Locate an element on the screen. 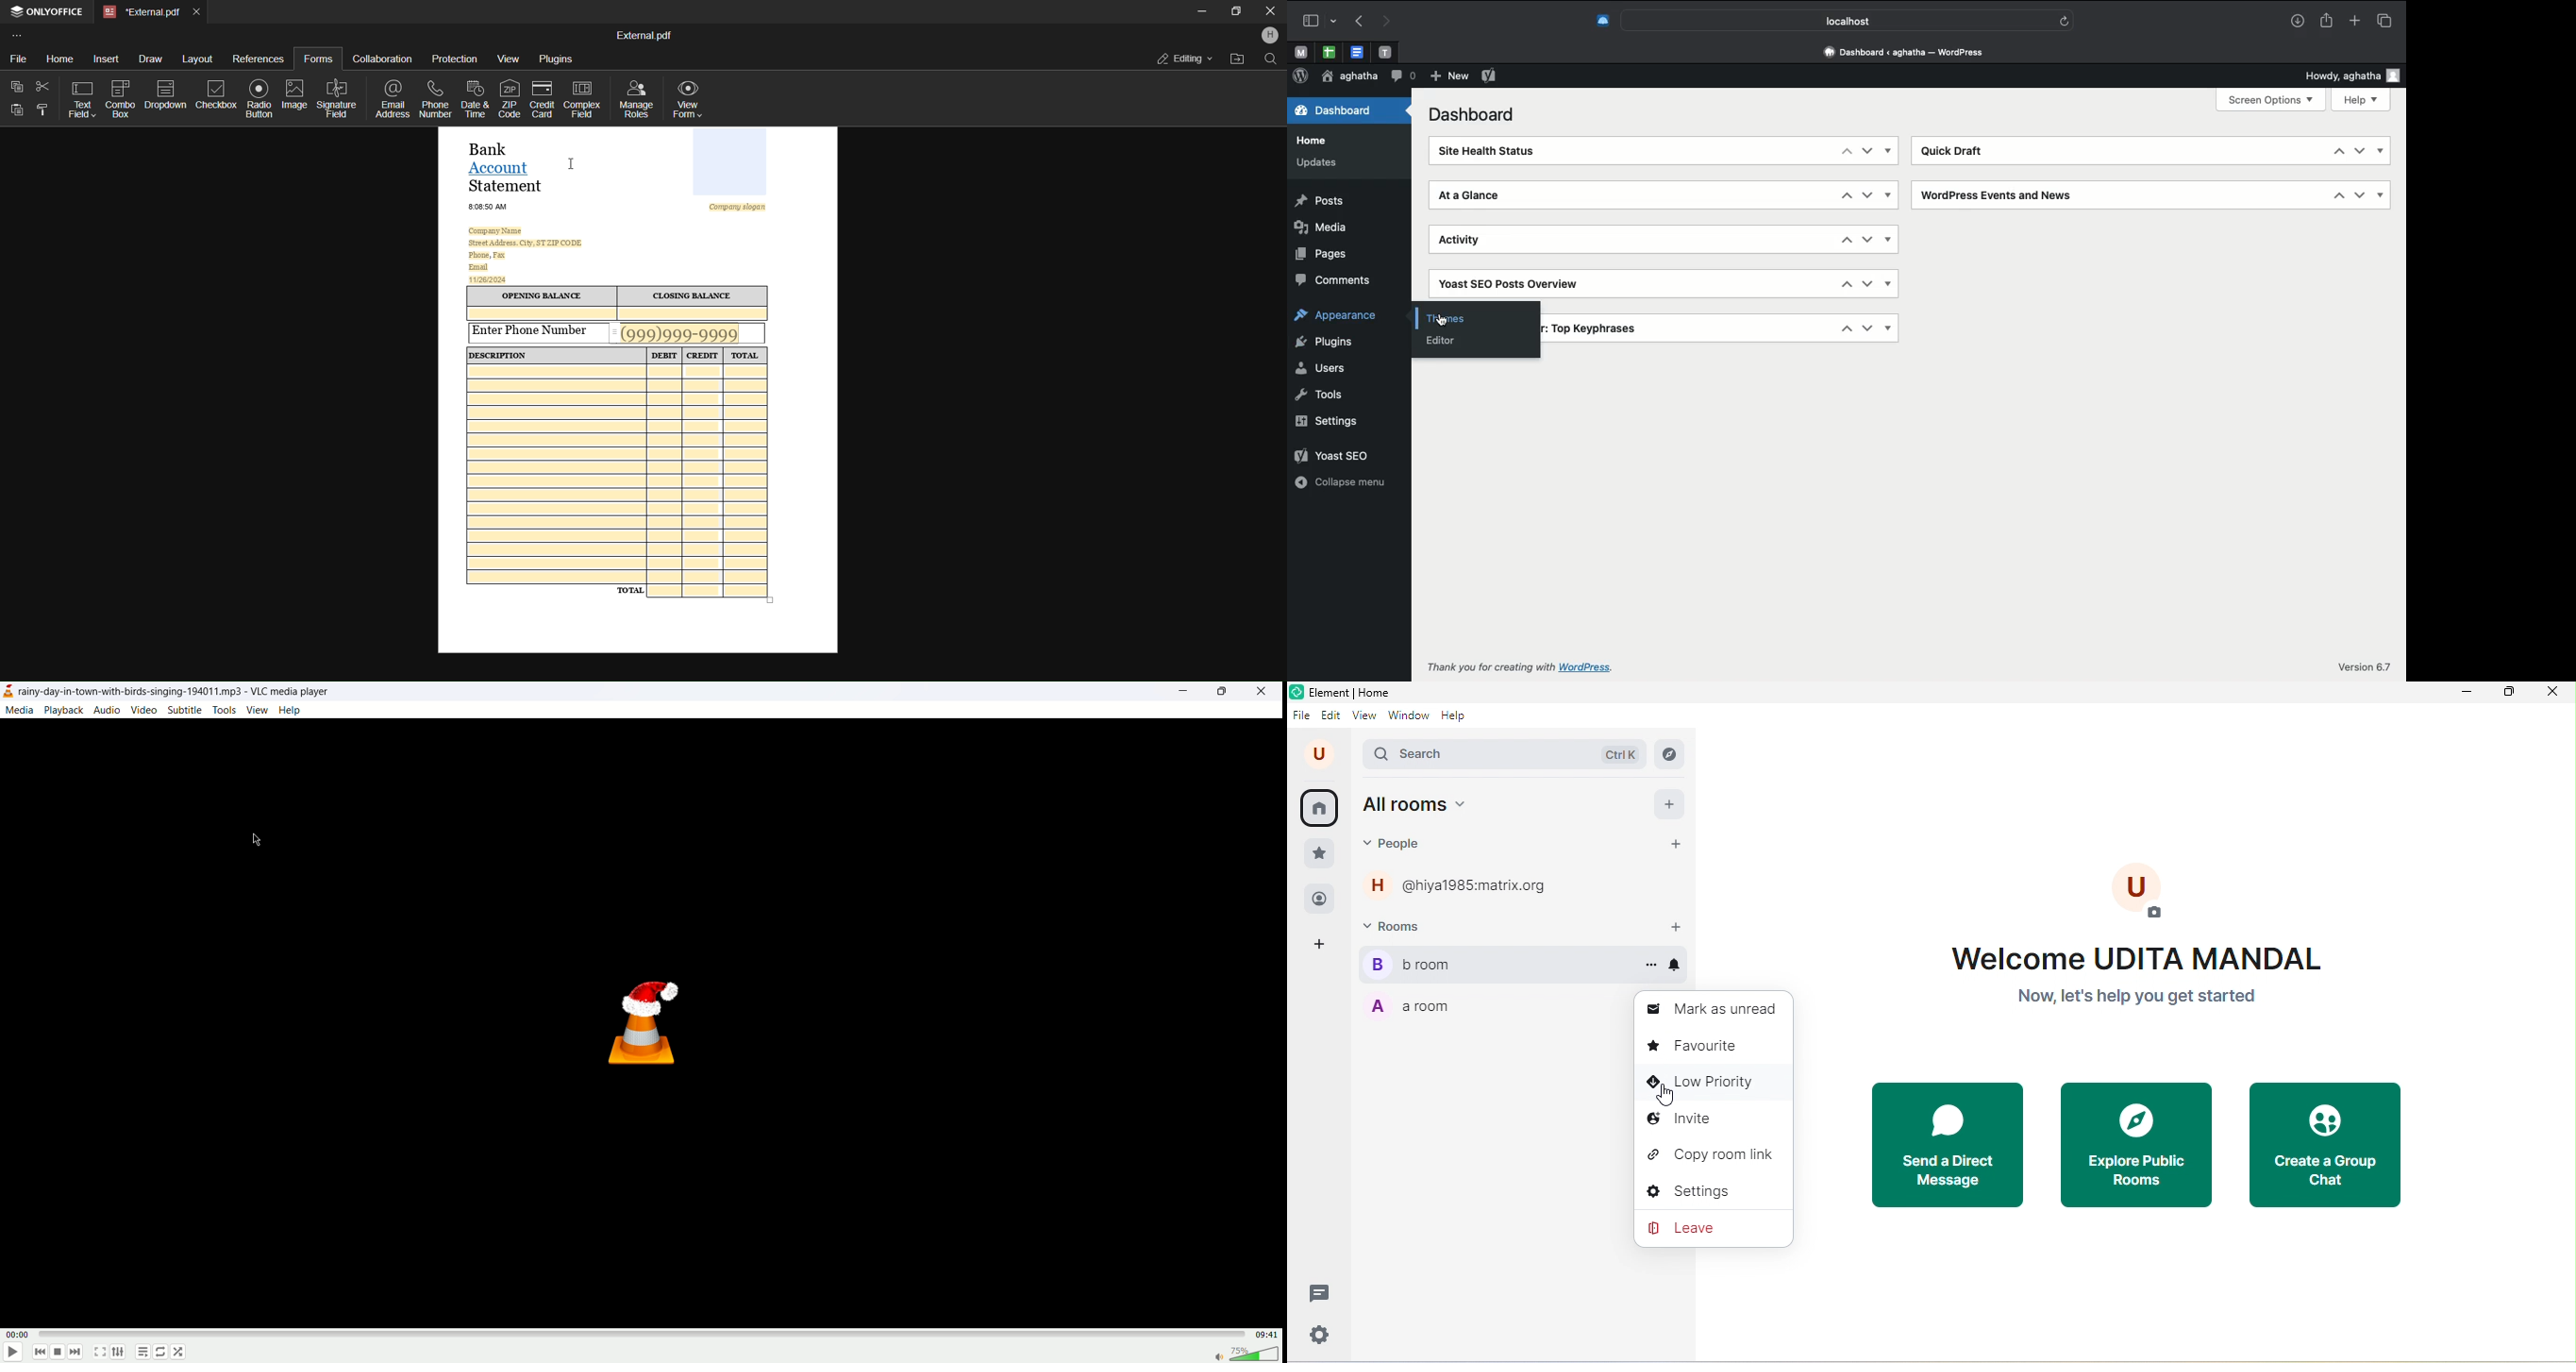 The image size is (2576, 1372). view is located at coordinates (1363, 715).